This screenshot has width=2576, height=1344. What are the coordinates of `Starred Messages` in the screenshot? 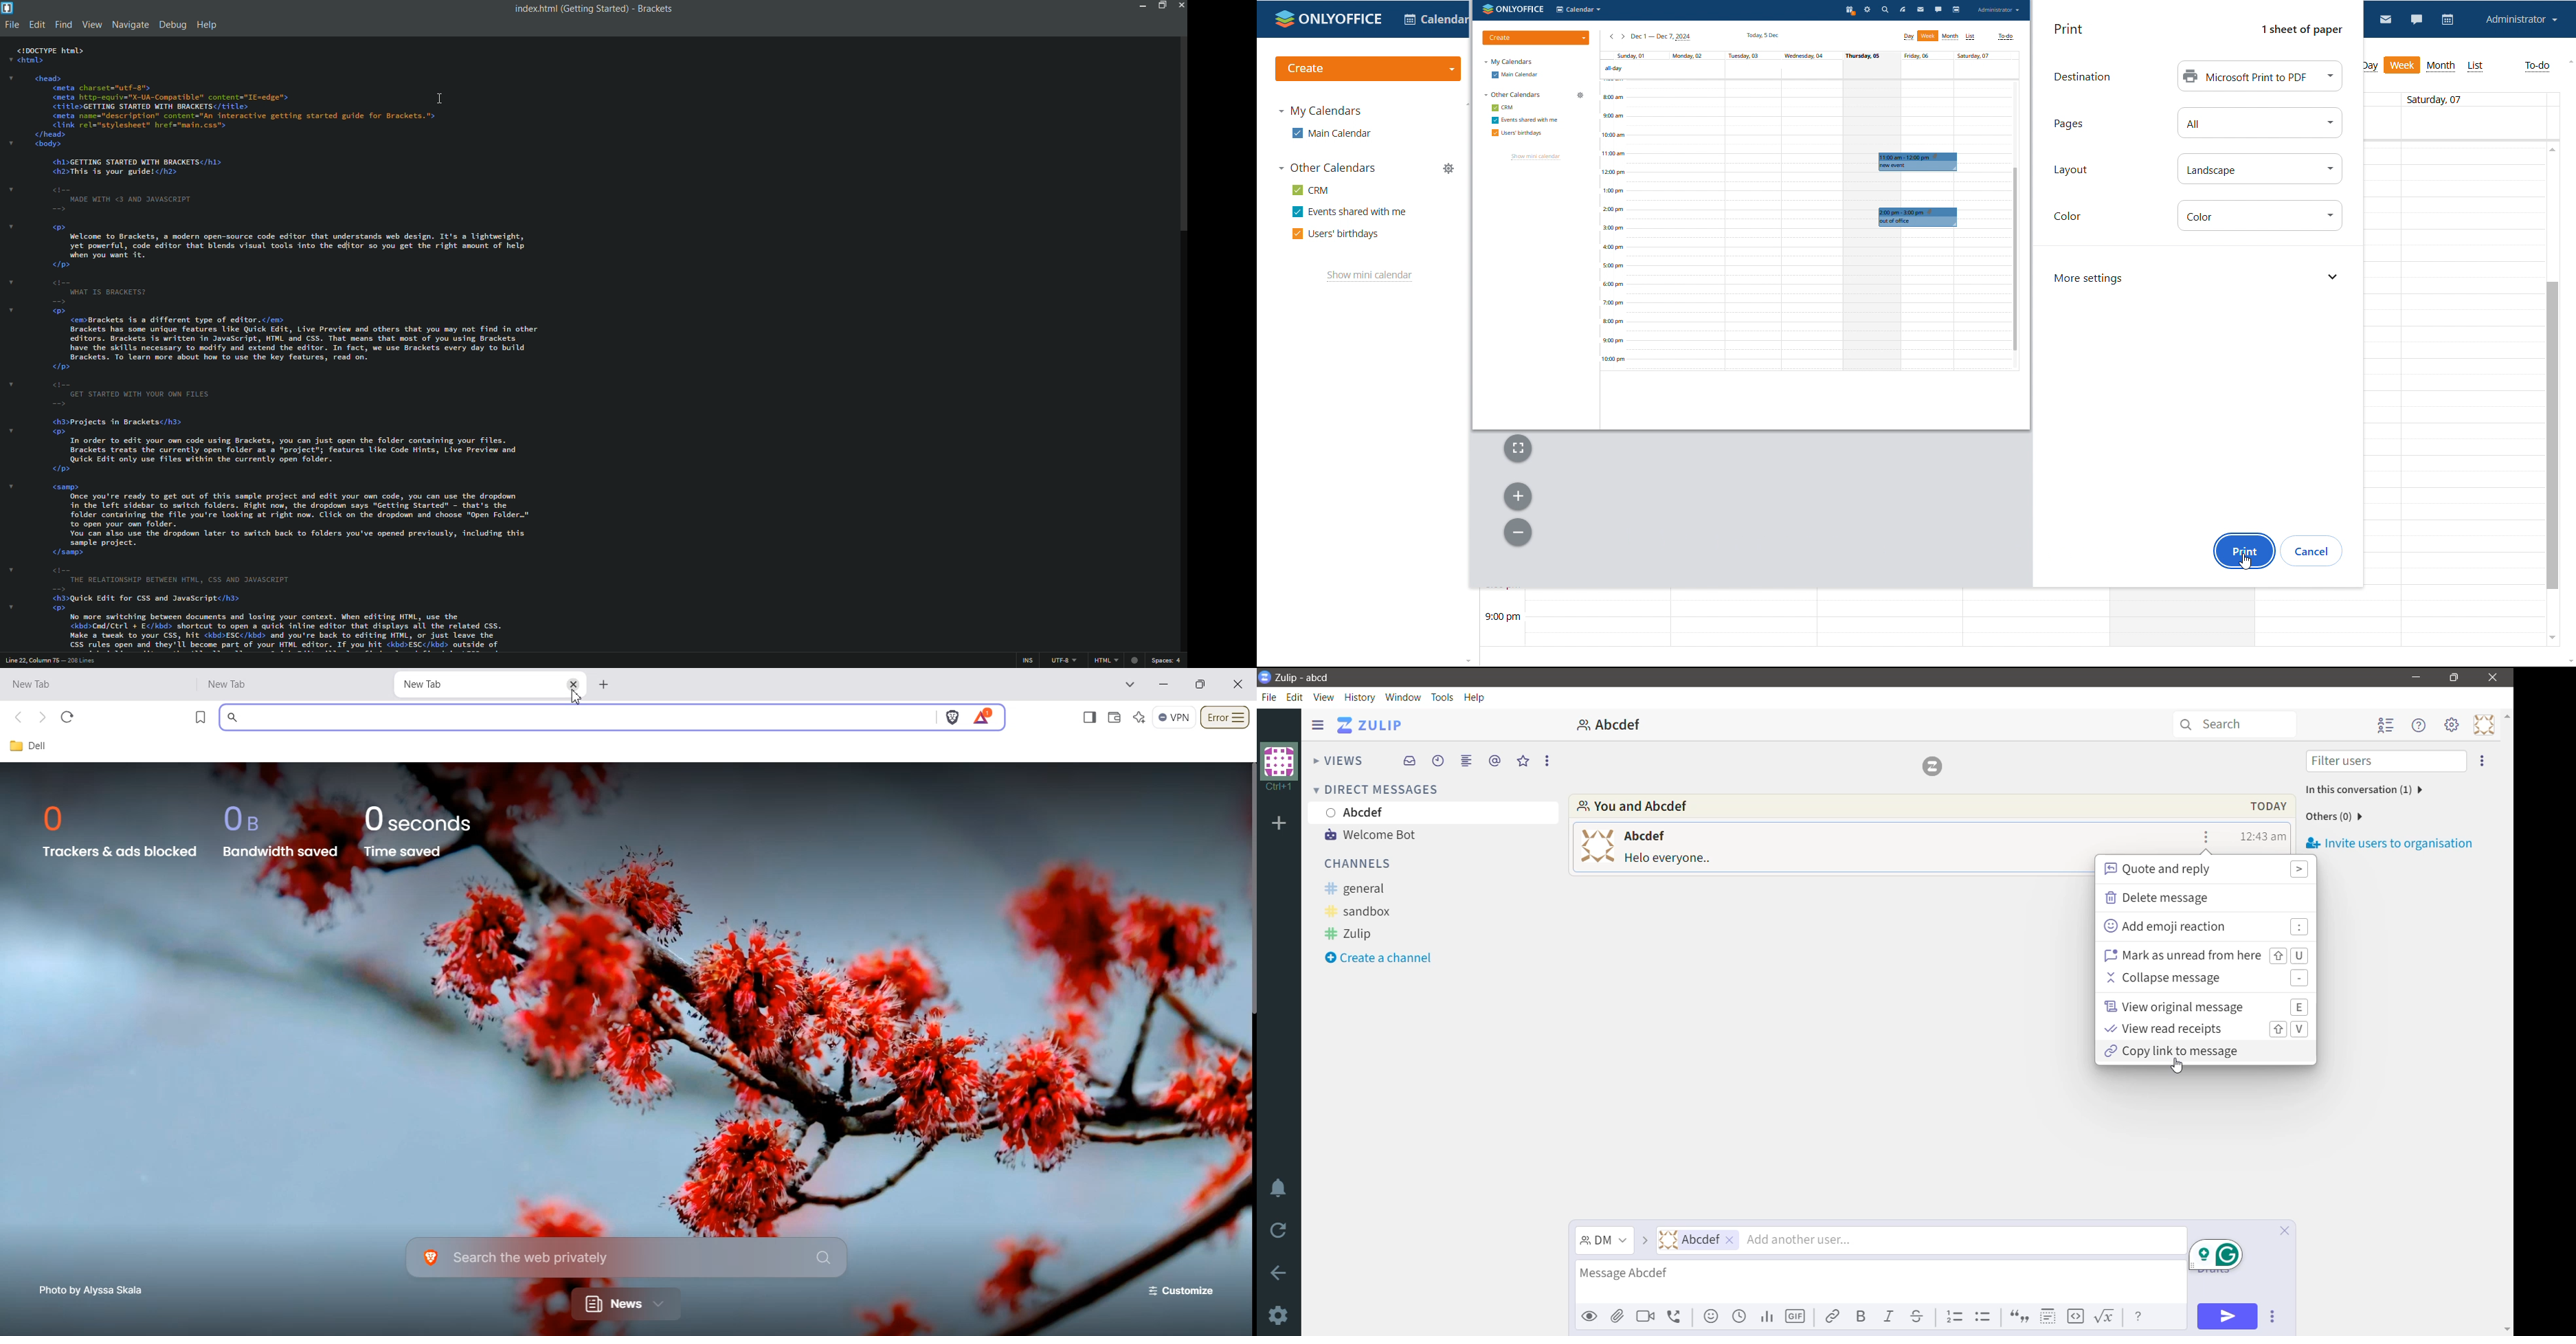 It's located at (1521, 761).